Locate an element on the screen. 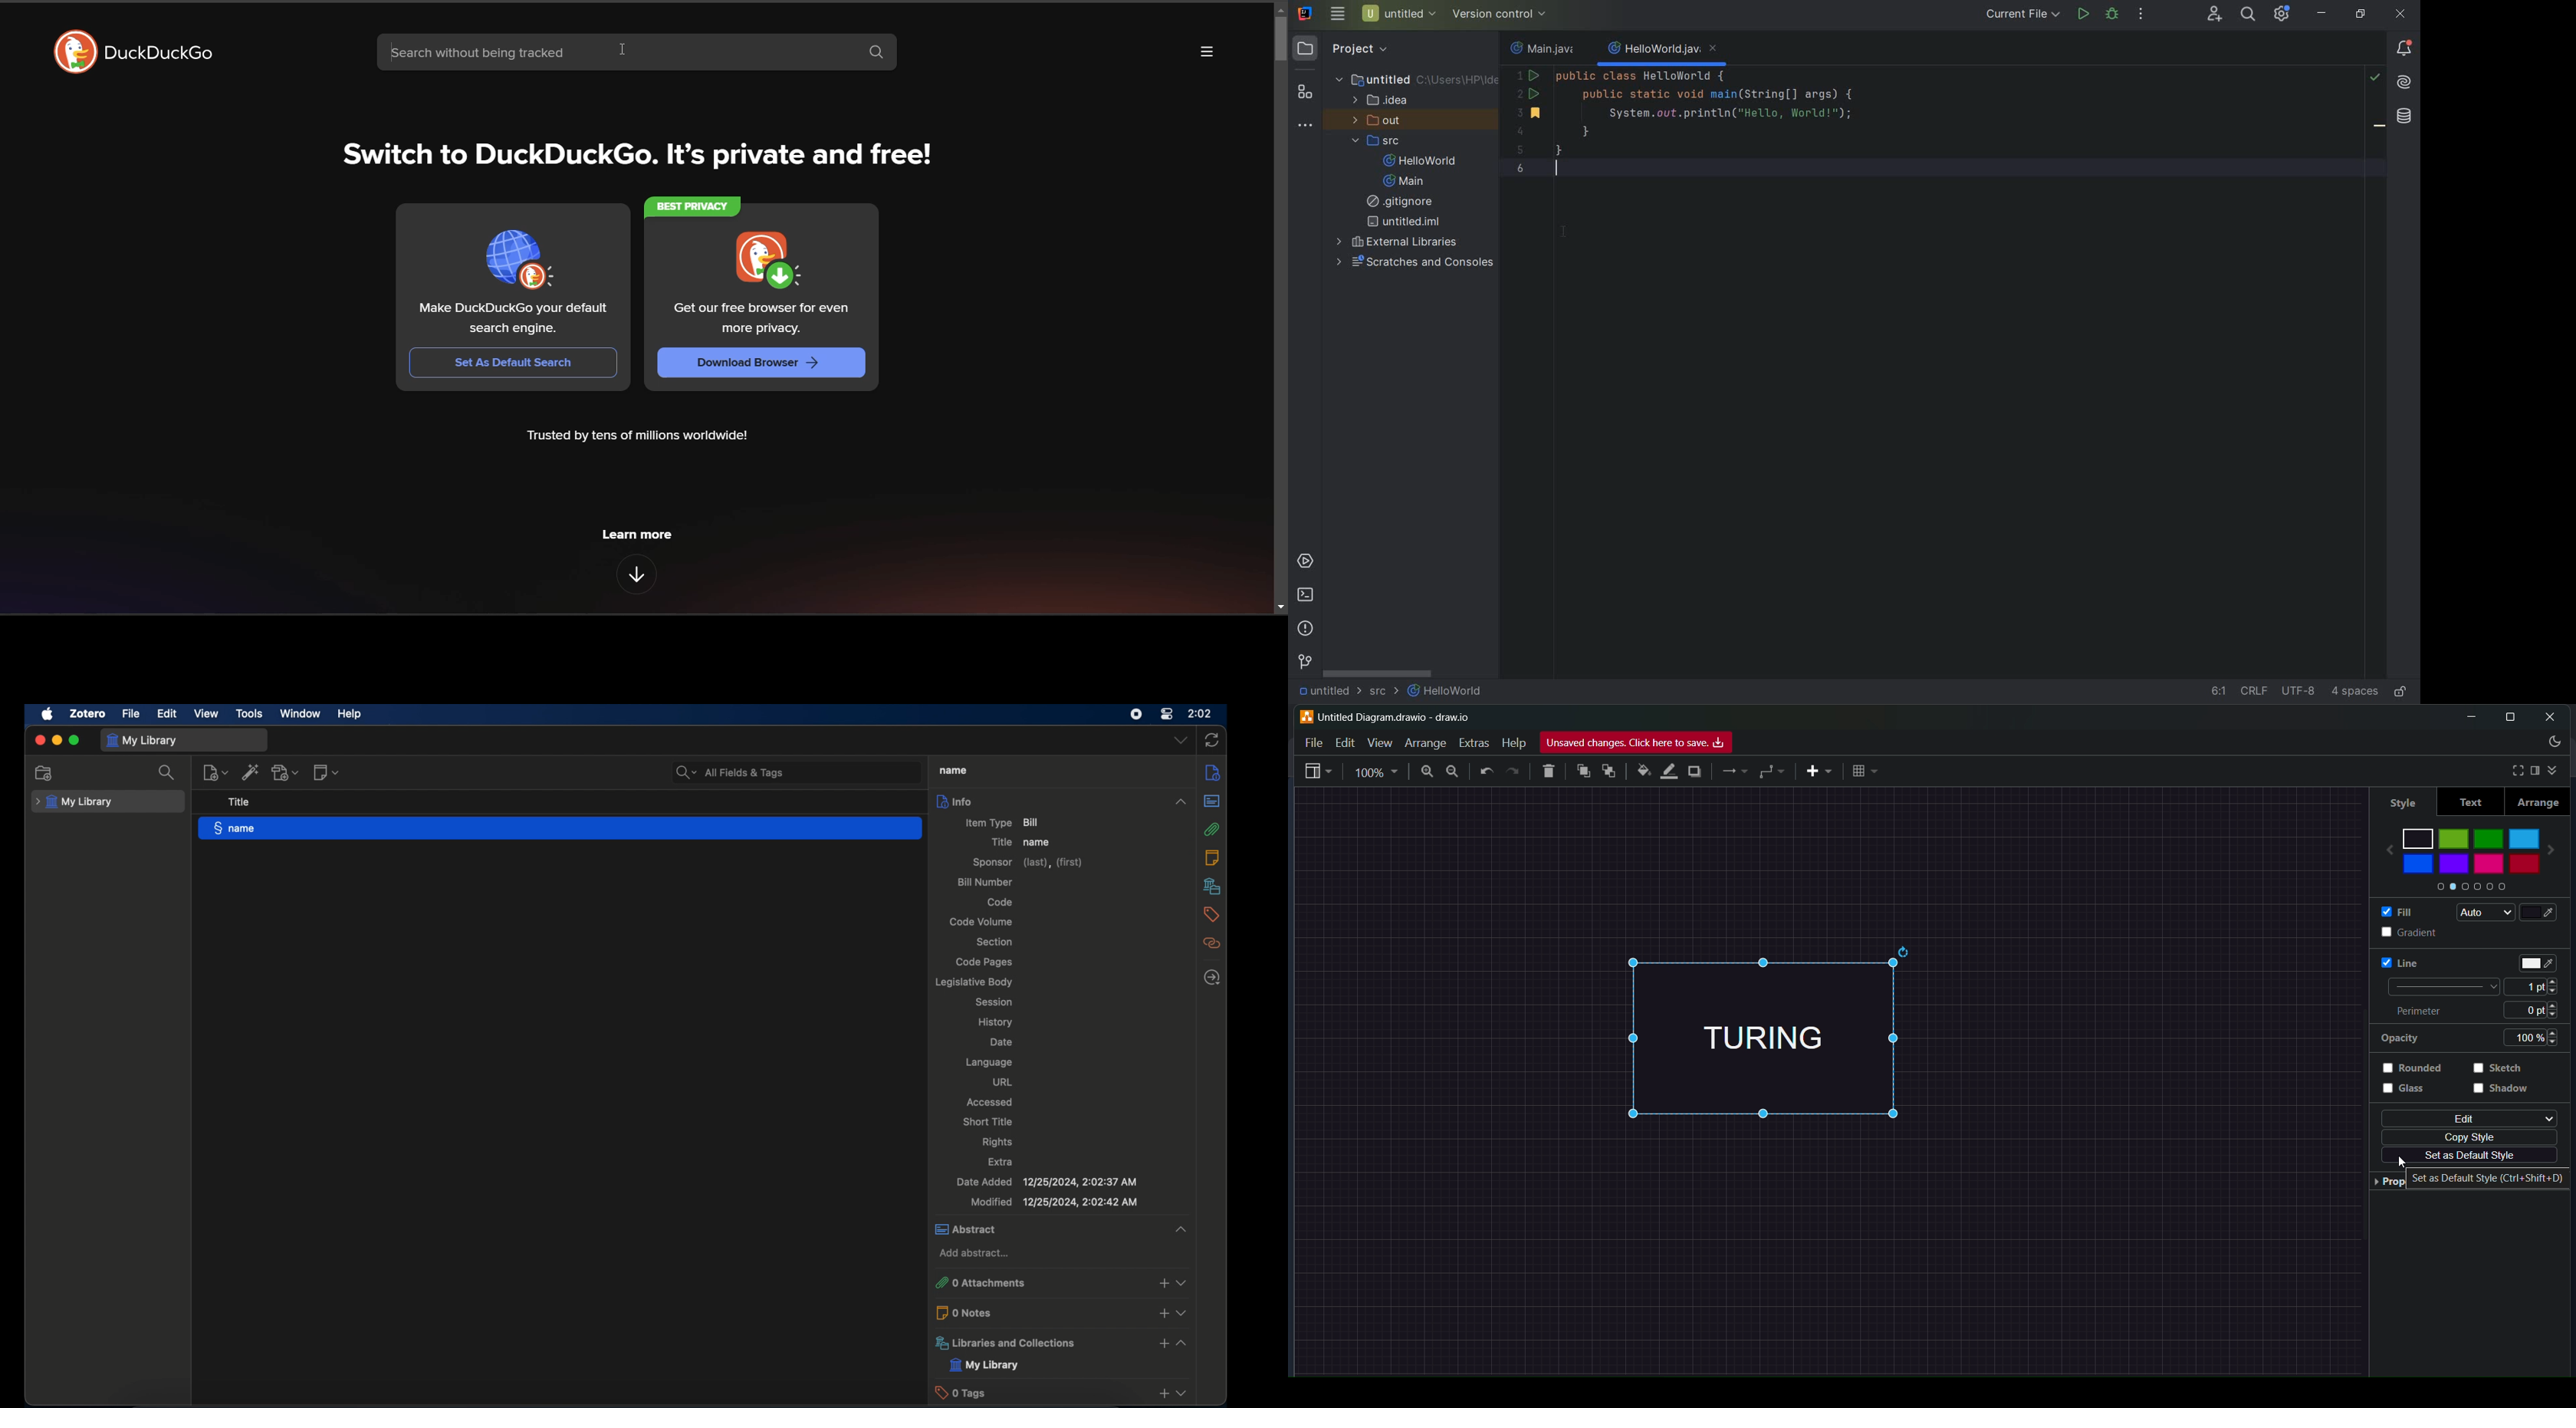 This screenshot has width=2576, height=1428. BEST PRIVACY is located at coordinates (690, 207).